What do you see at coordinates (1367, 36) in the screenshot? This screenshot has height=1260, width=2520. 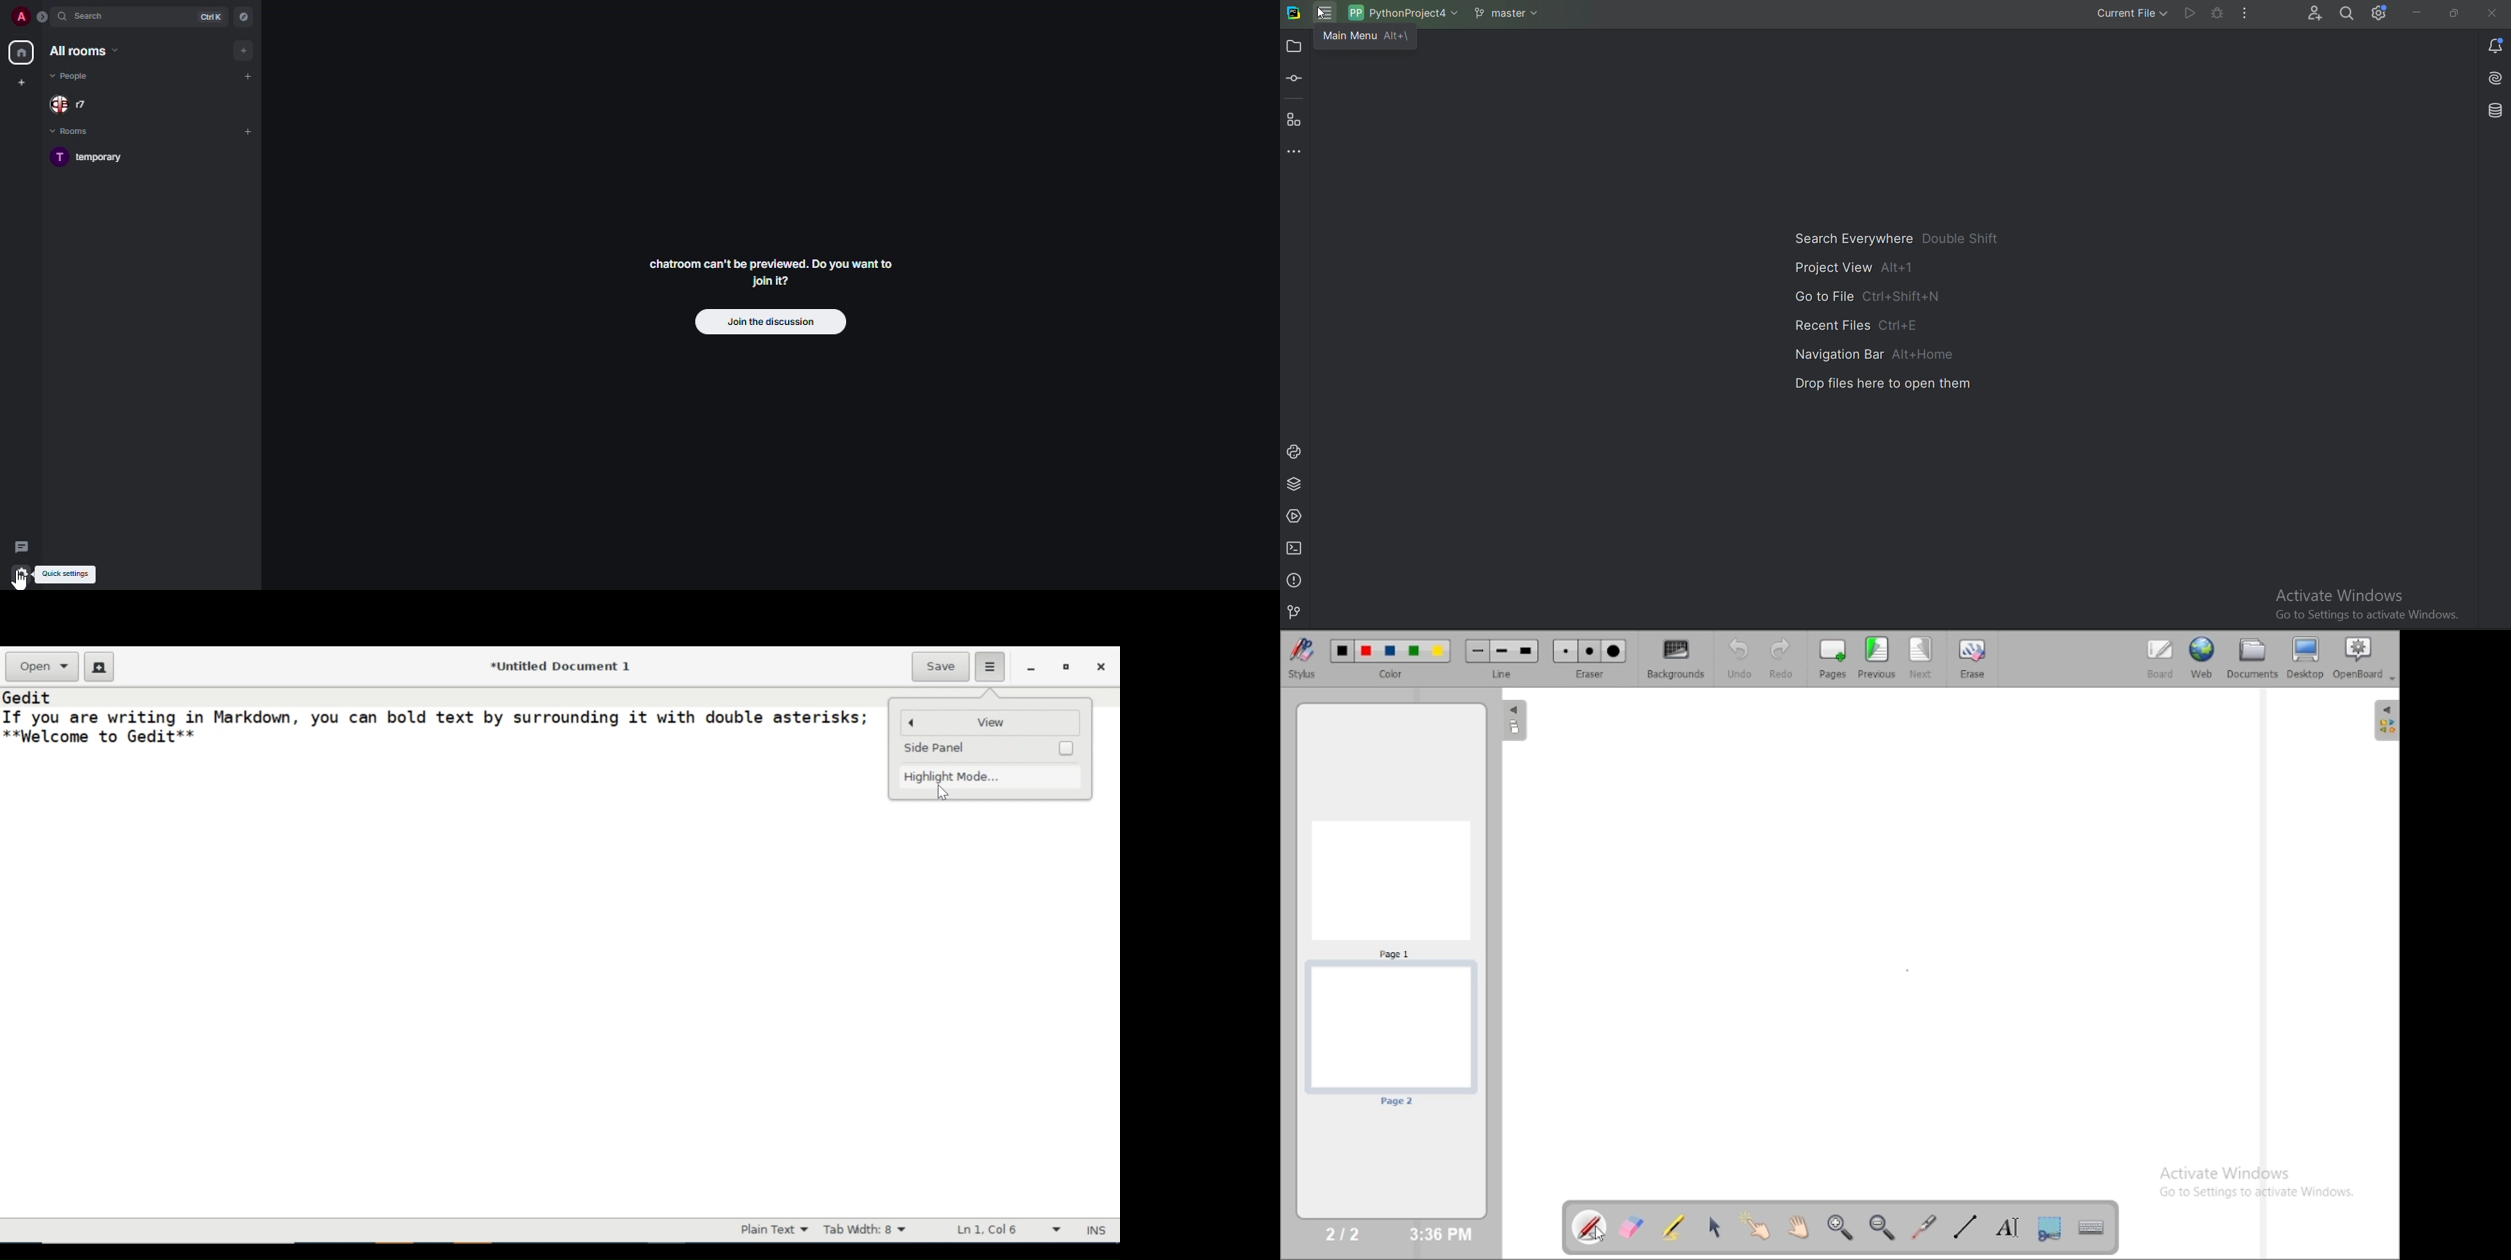 I see `main menu` at bounding box center [1367, 36].